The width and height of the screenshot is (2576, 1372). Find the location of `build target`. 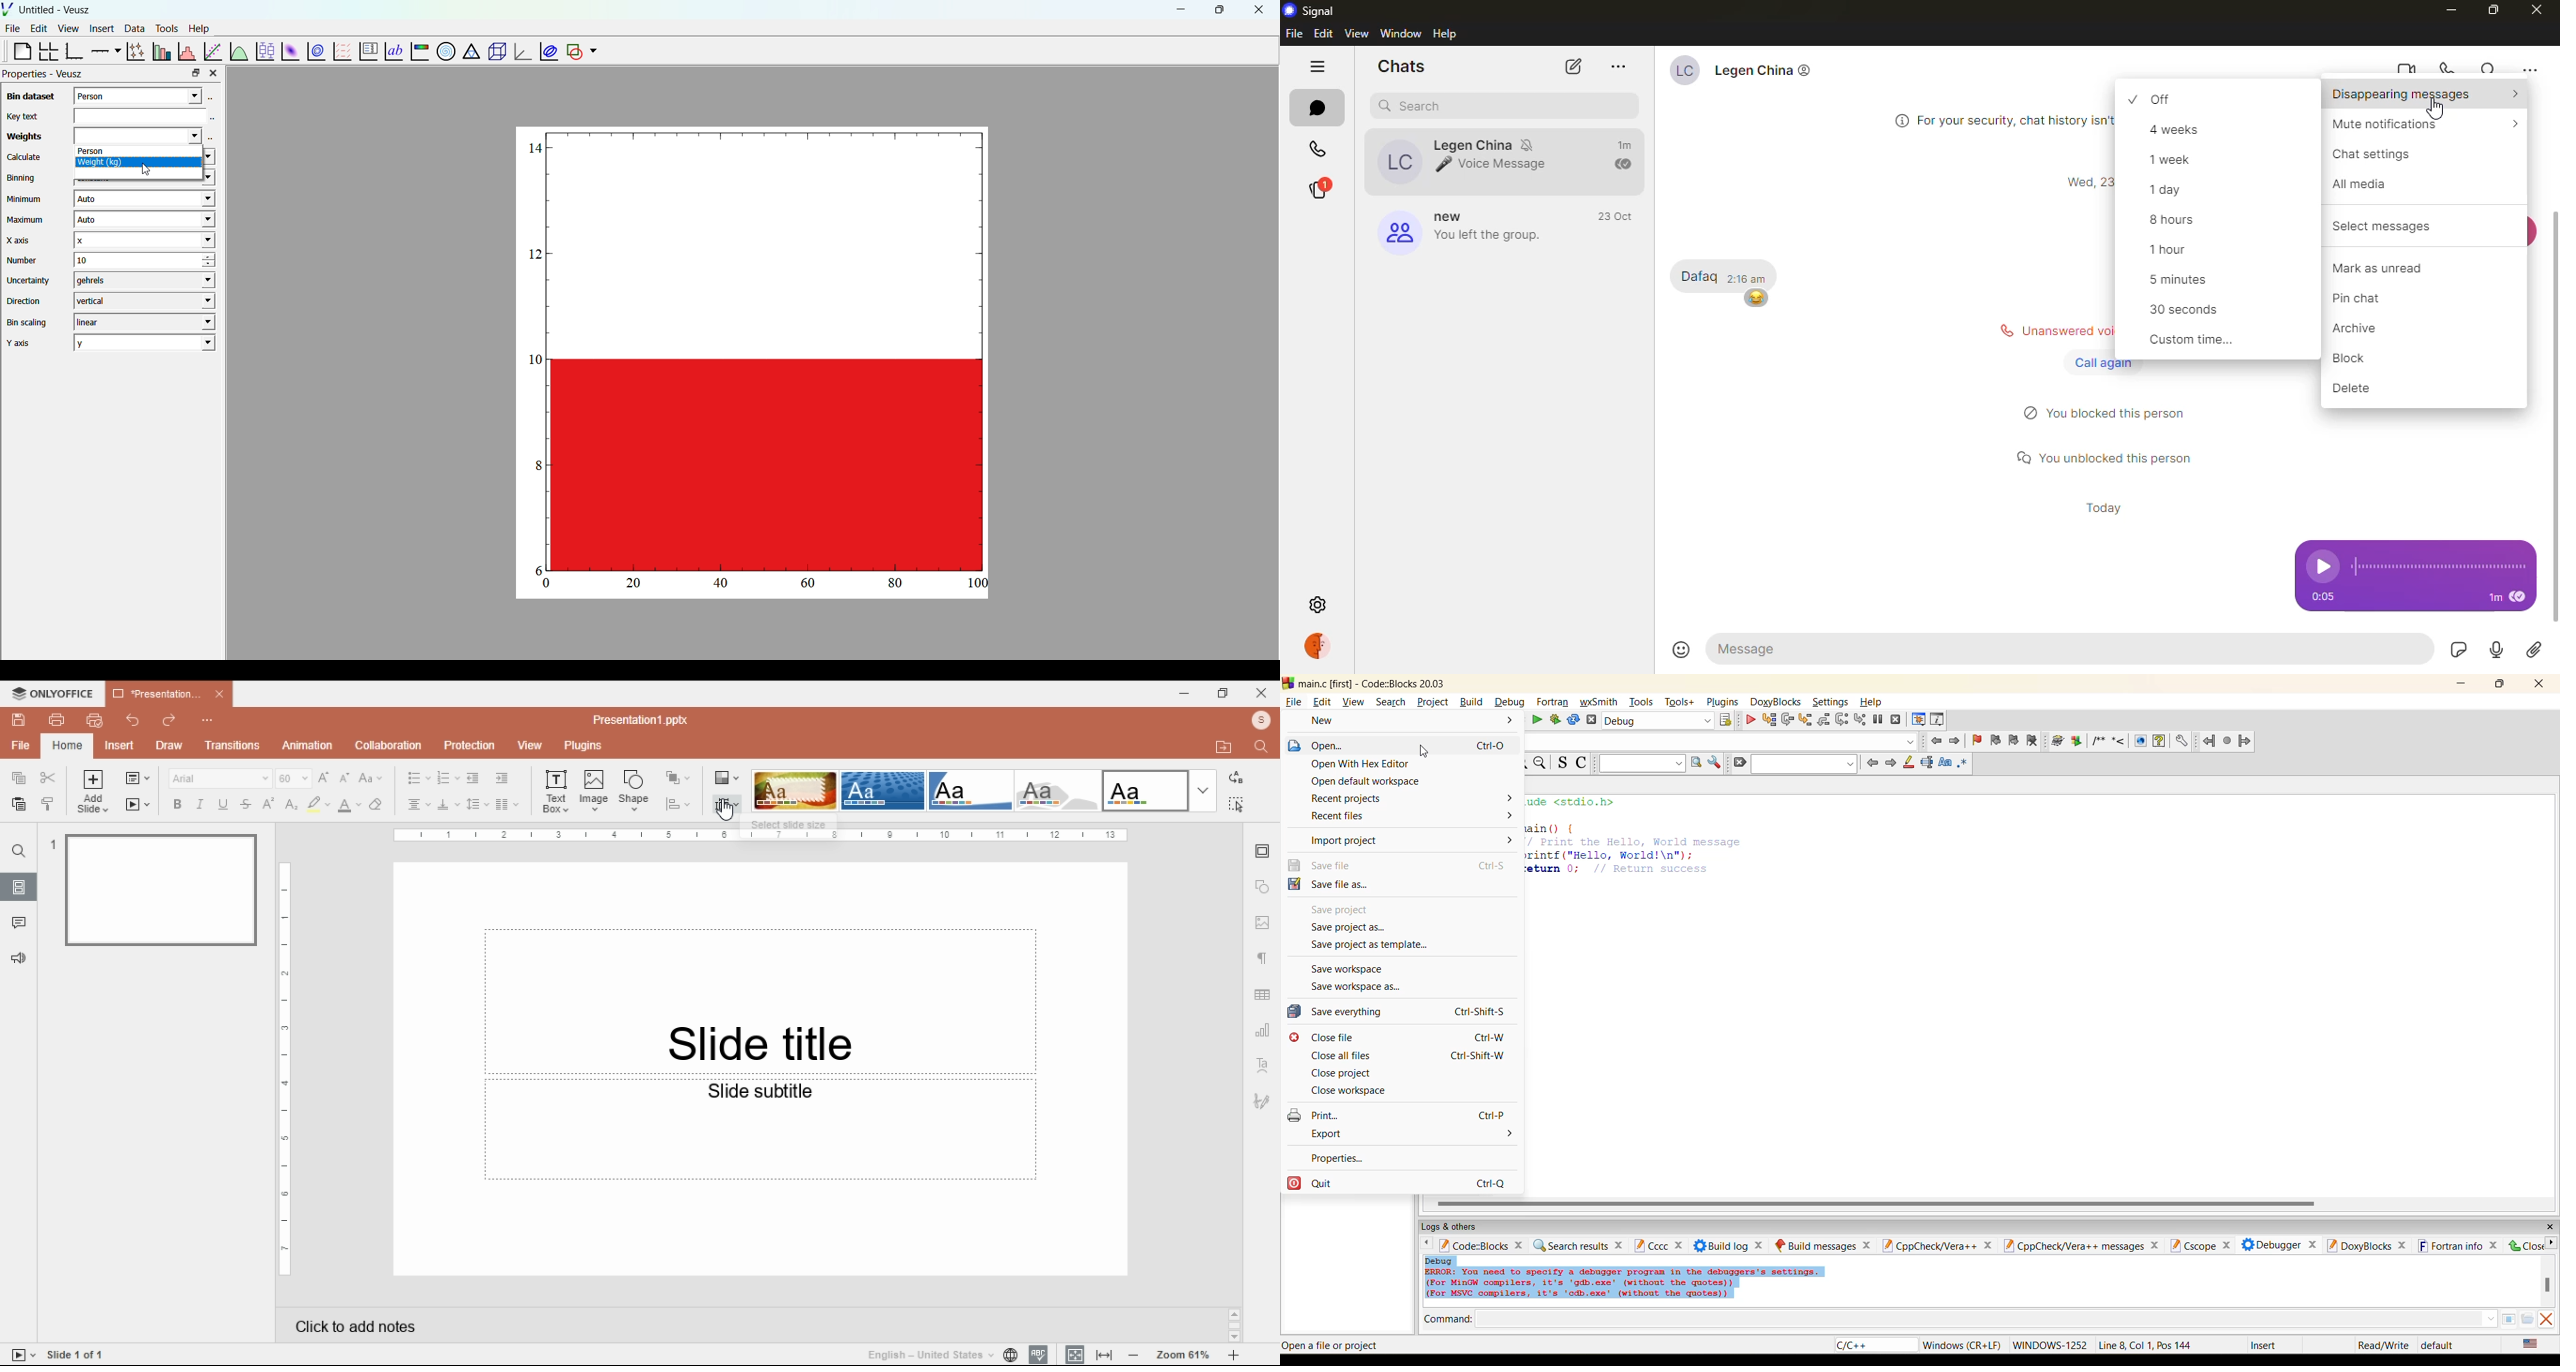

build target is located at coordinates (1659, 720).